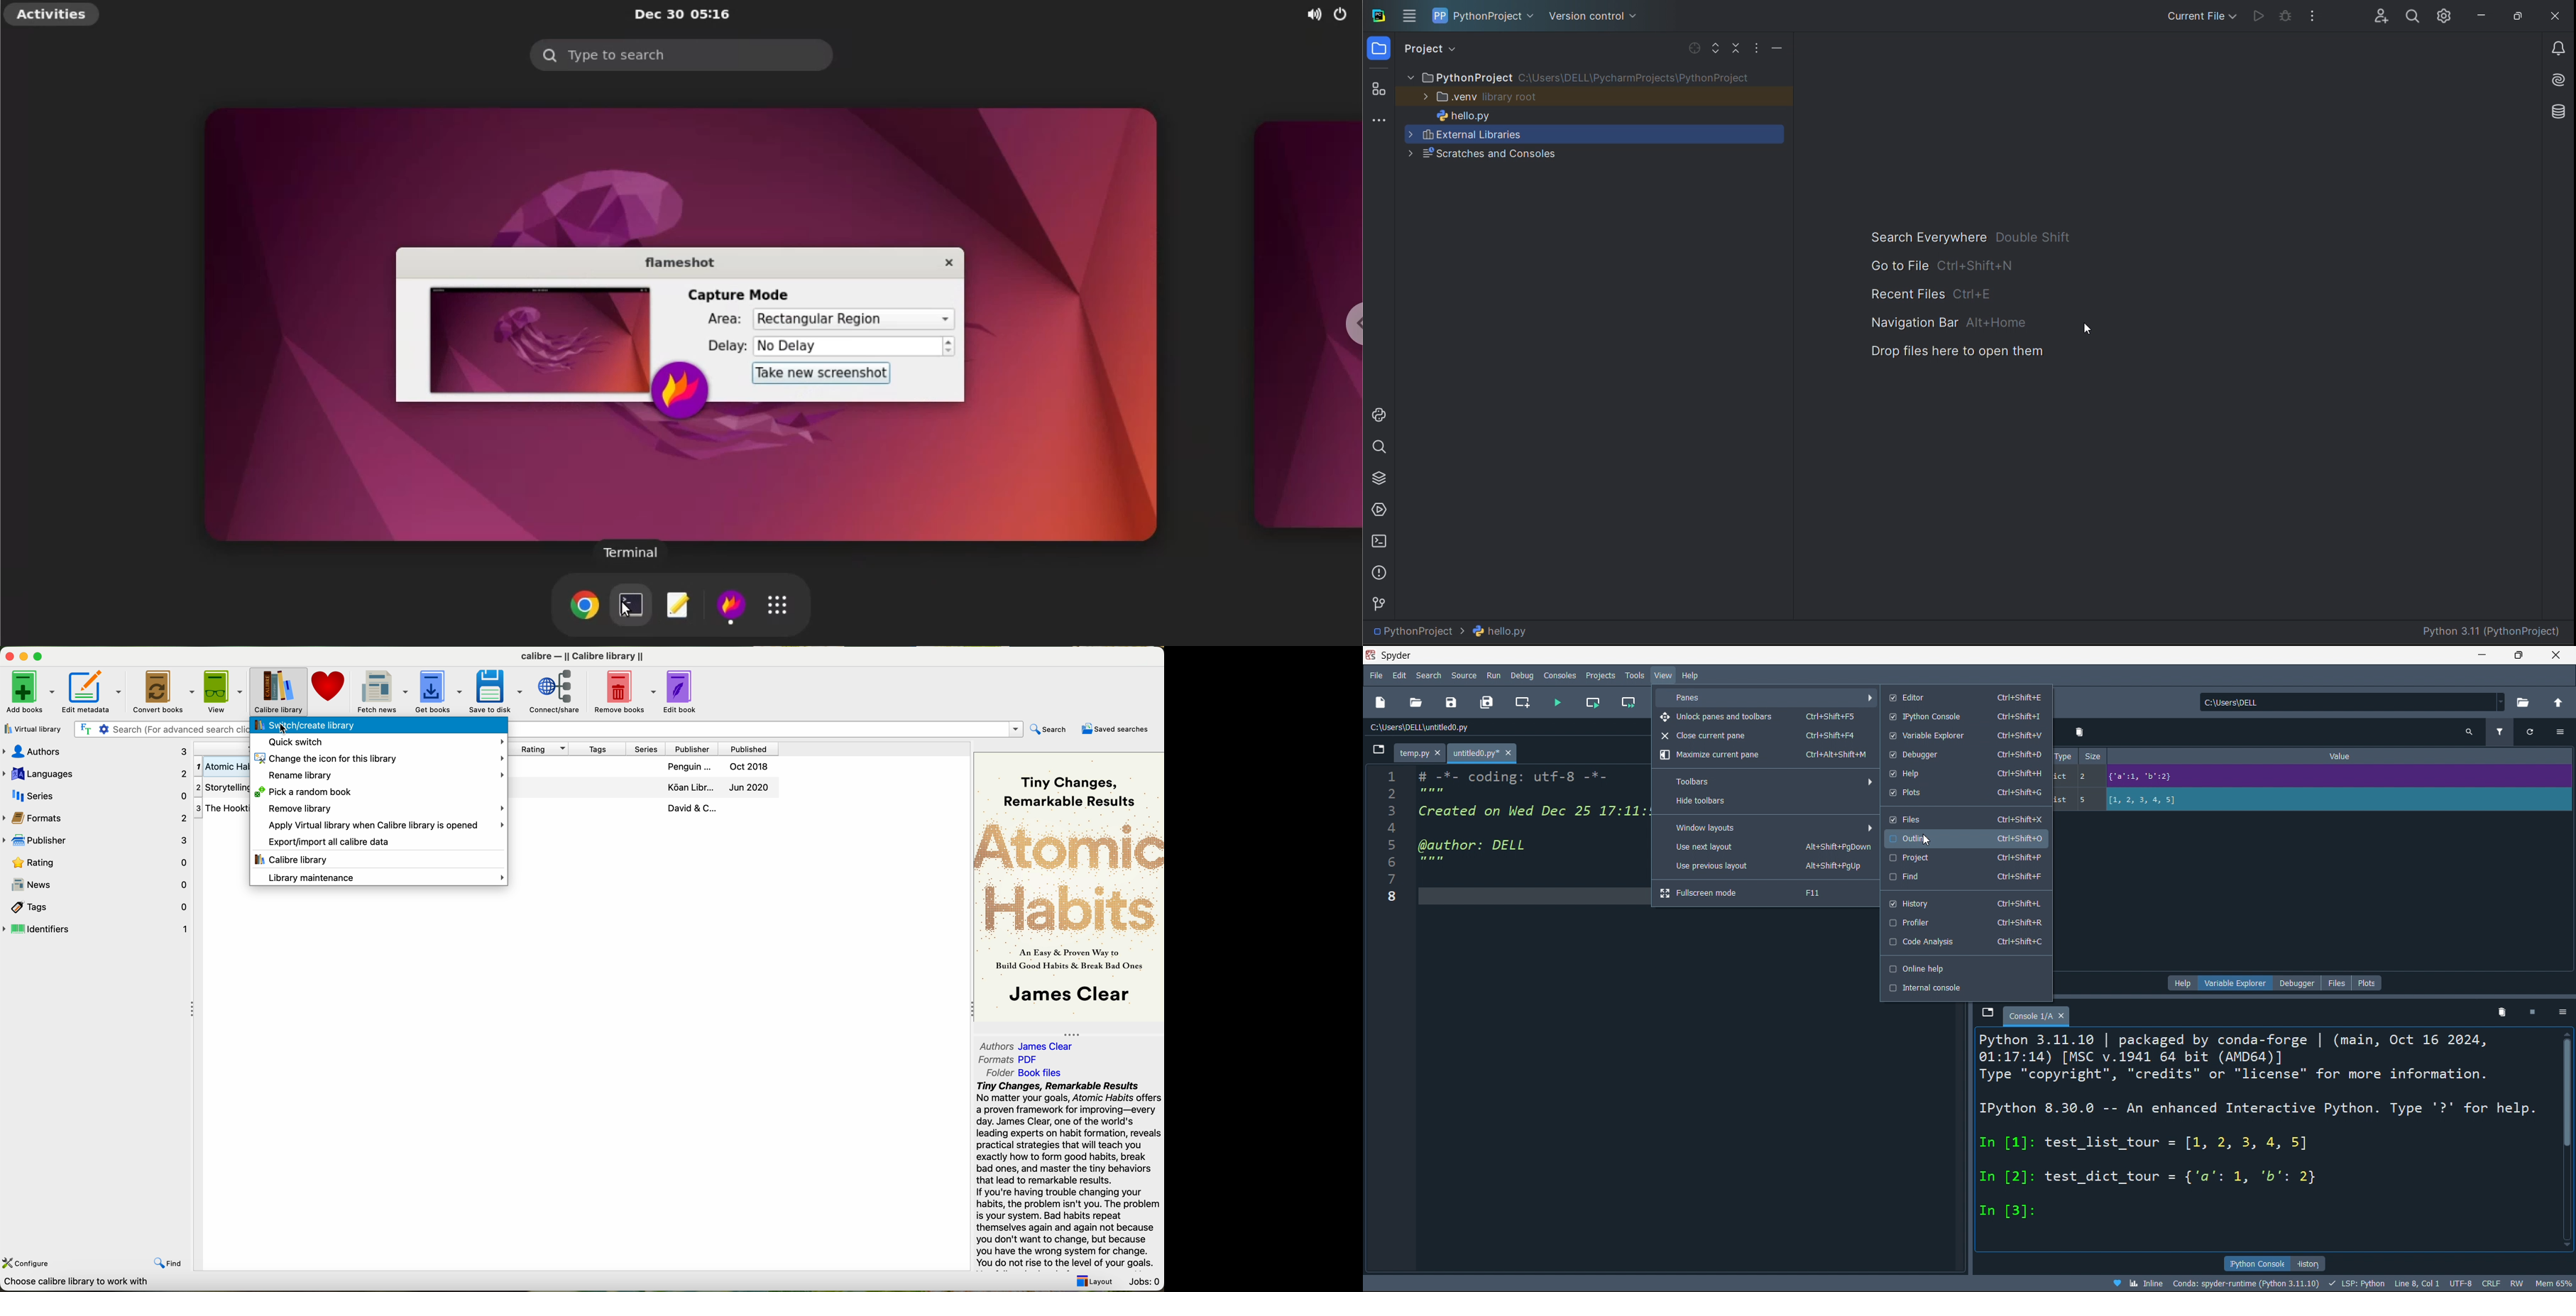  Describe the element at coordinates (223, 692) in the screenshot. I see `view` at that location.